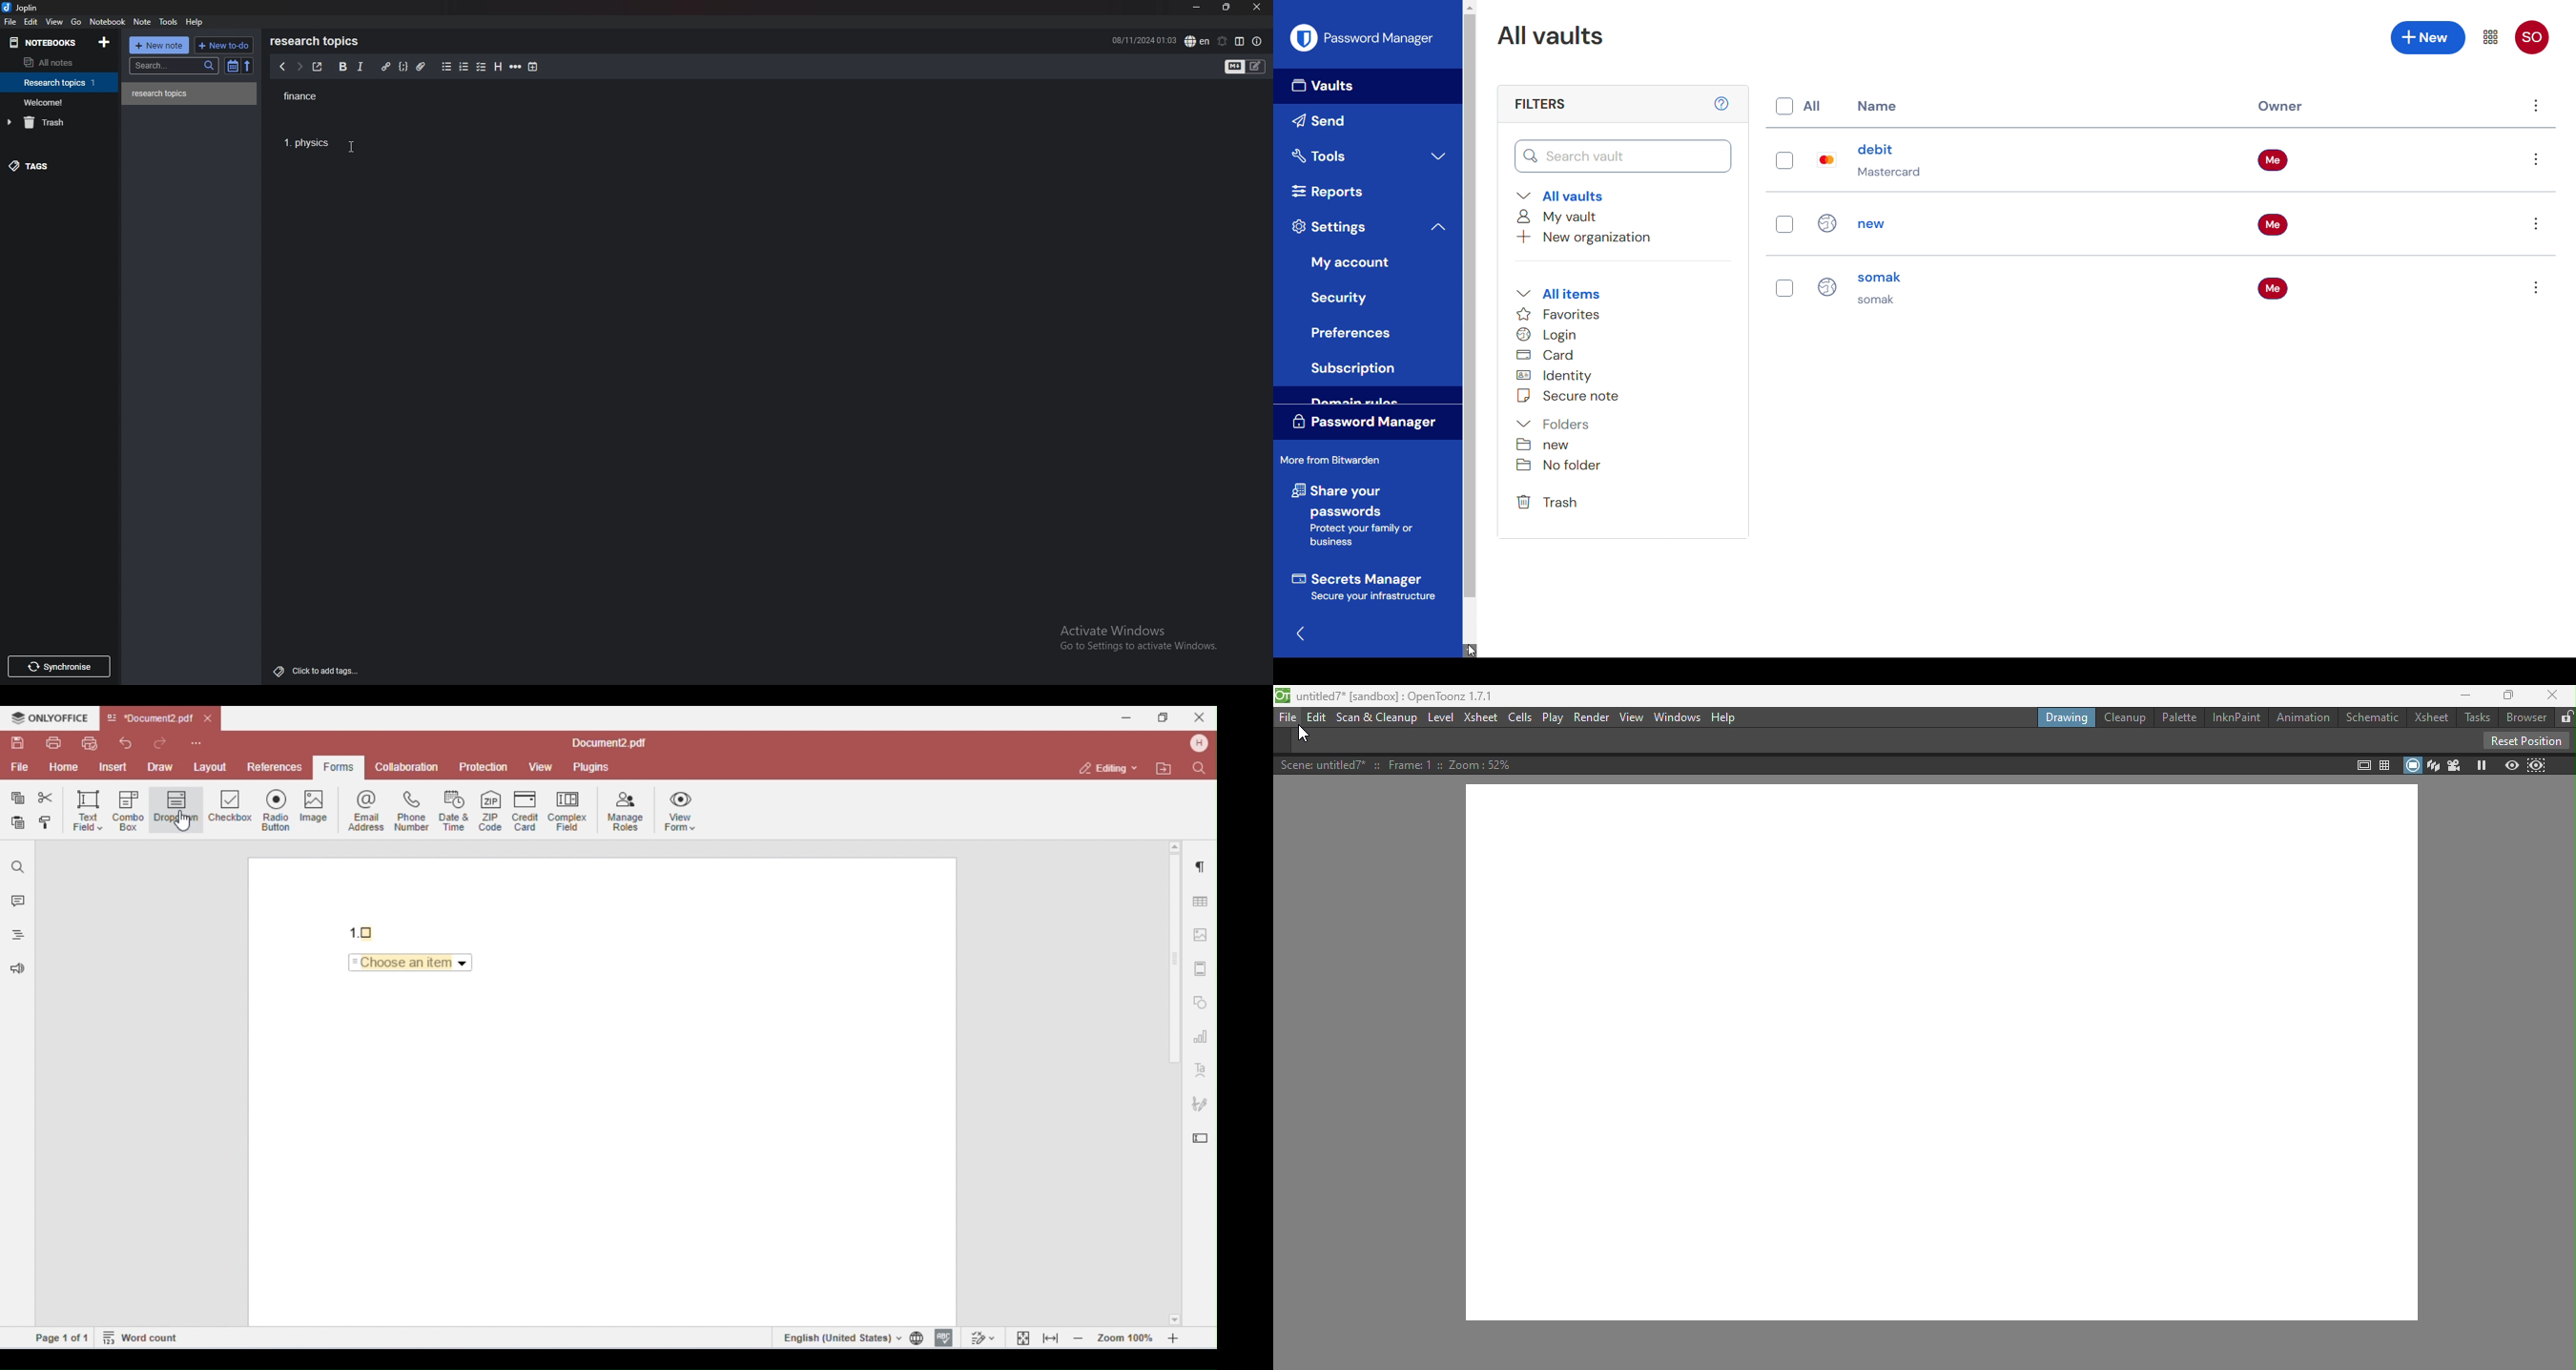  What do you see at coordinates (1890, 289) in the screenshot?
I see `somak somak` at bounding box center [1890, 289].